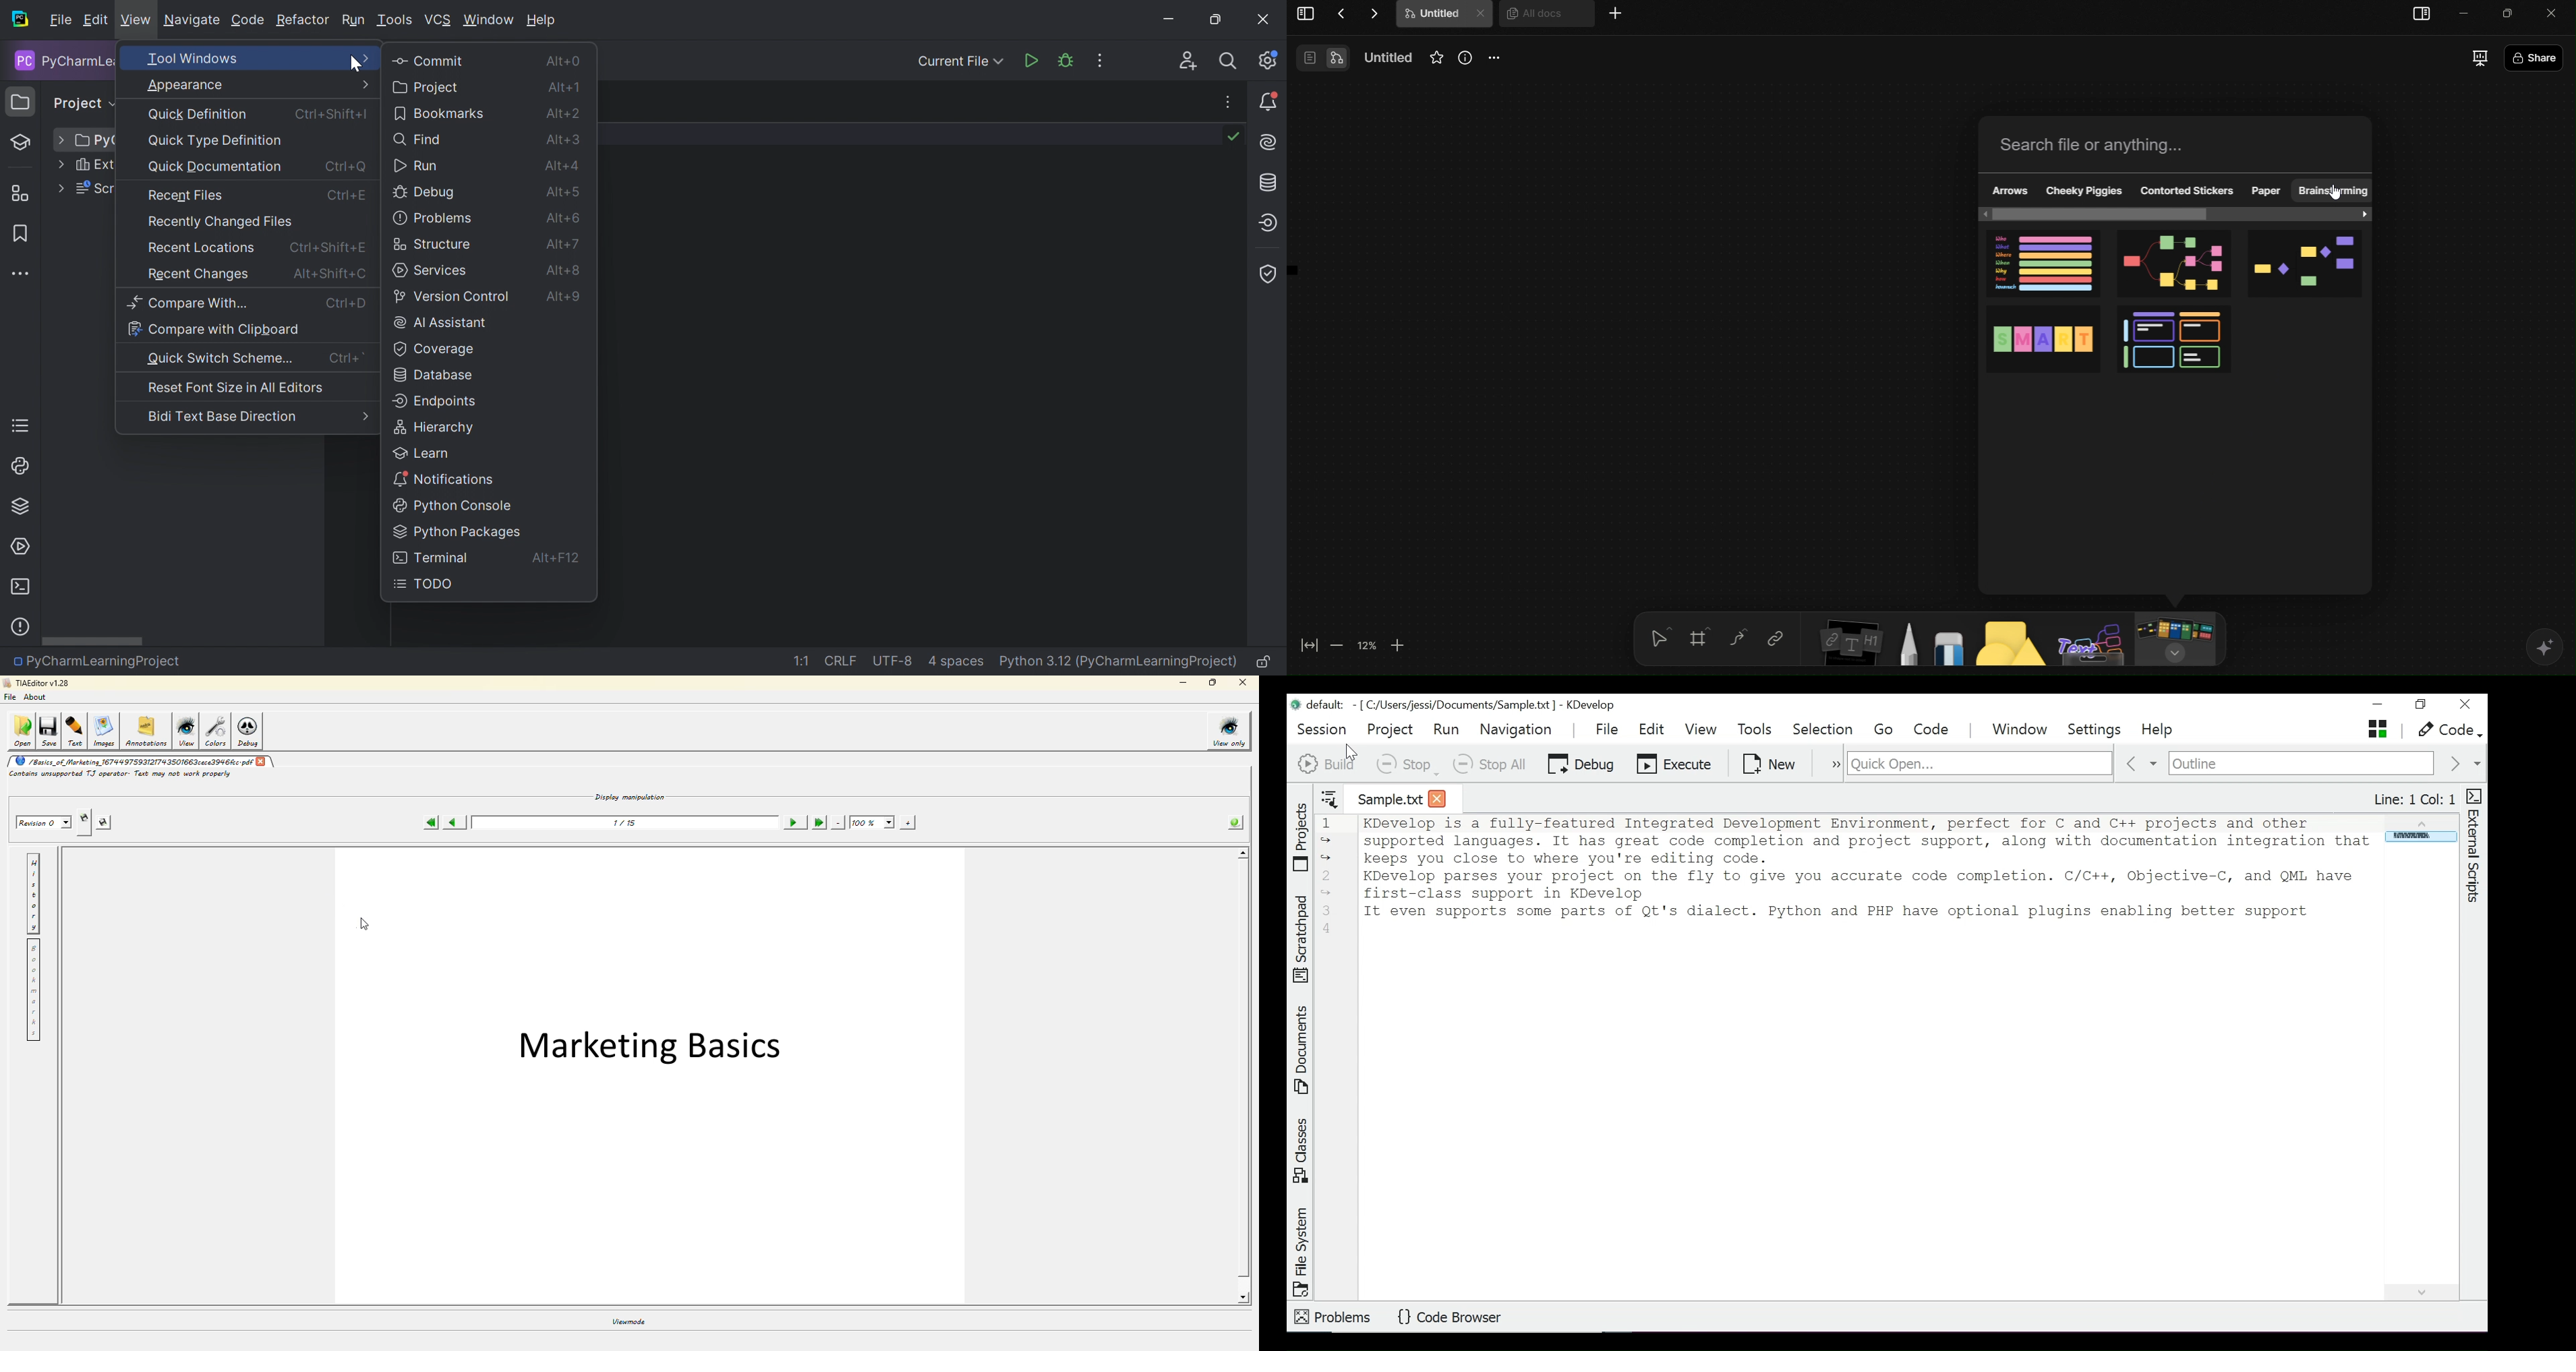  What do you see at coordinates (1030, 63) in the screenshot?
I see `Run 'new.py'` at bounding box center [1030, 63].